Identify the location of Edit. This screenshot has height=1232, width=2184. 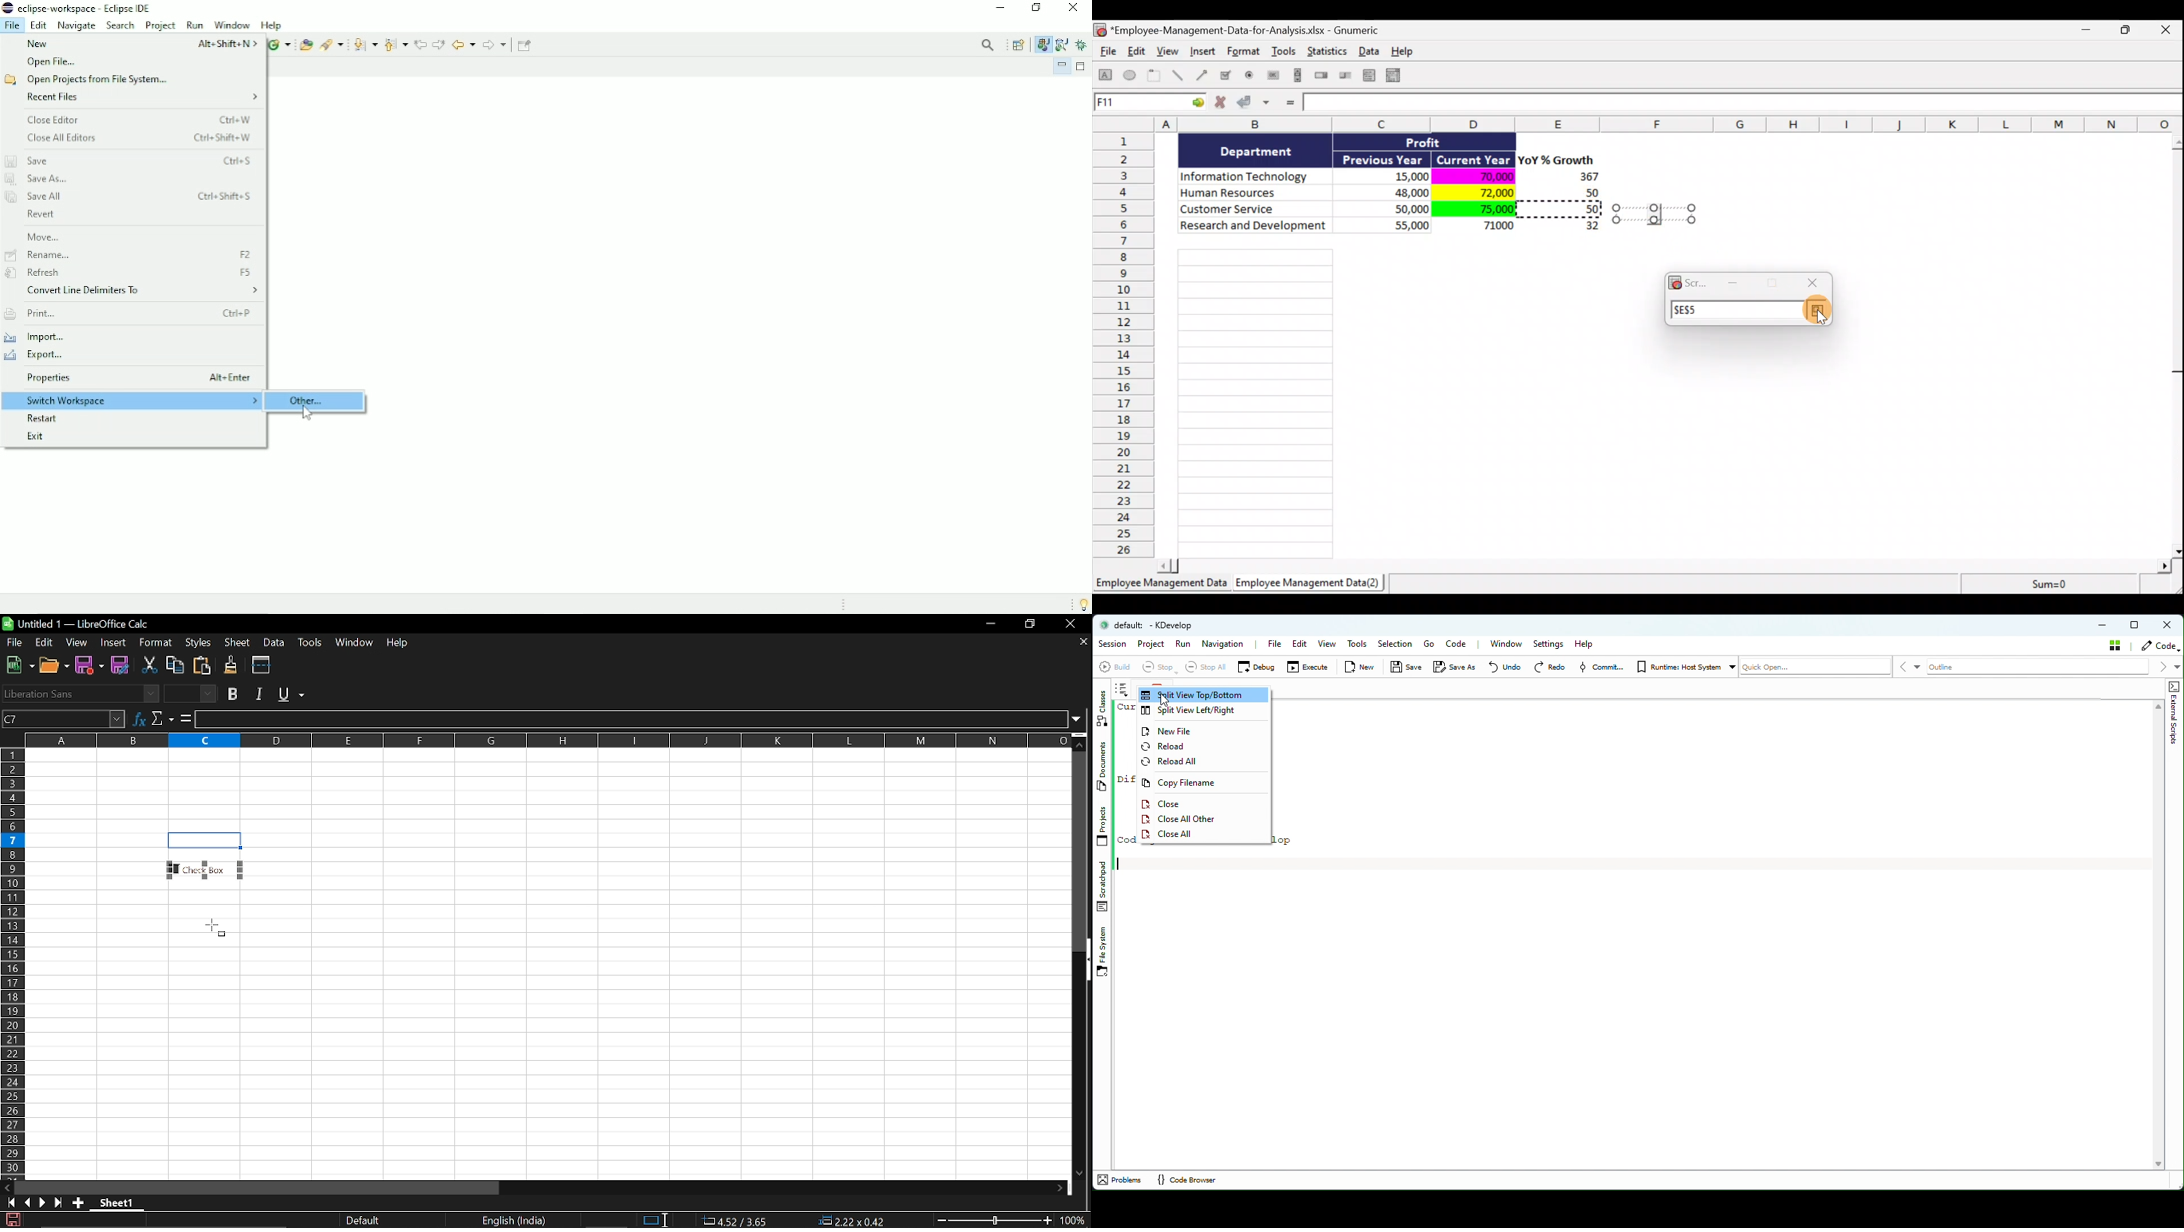
(45, 643).